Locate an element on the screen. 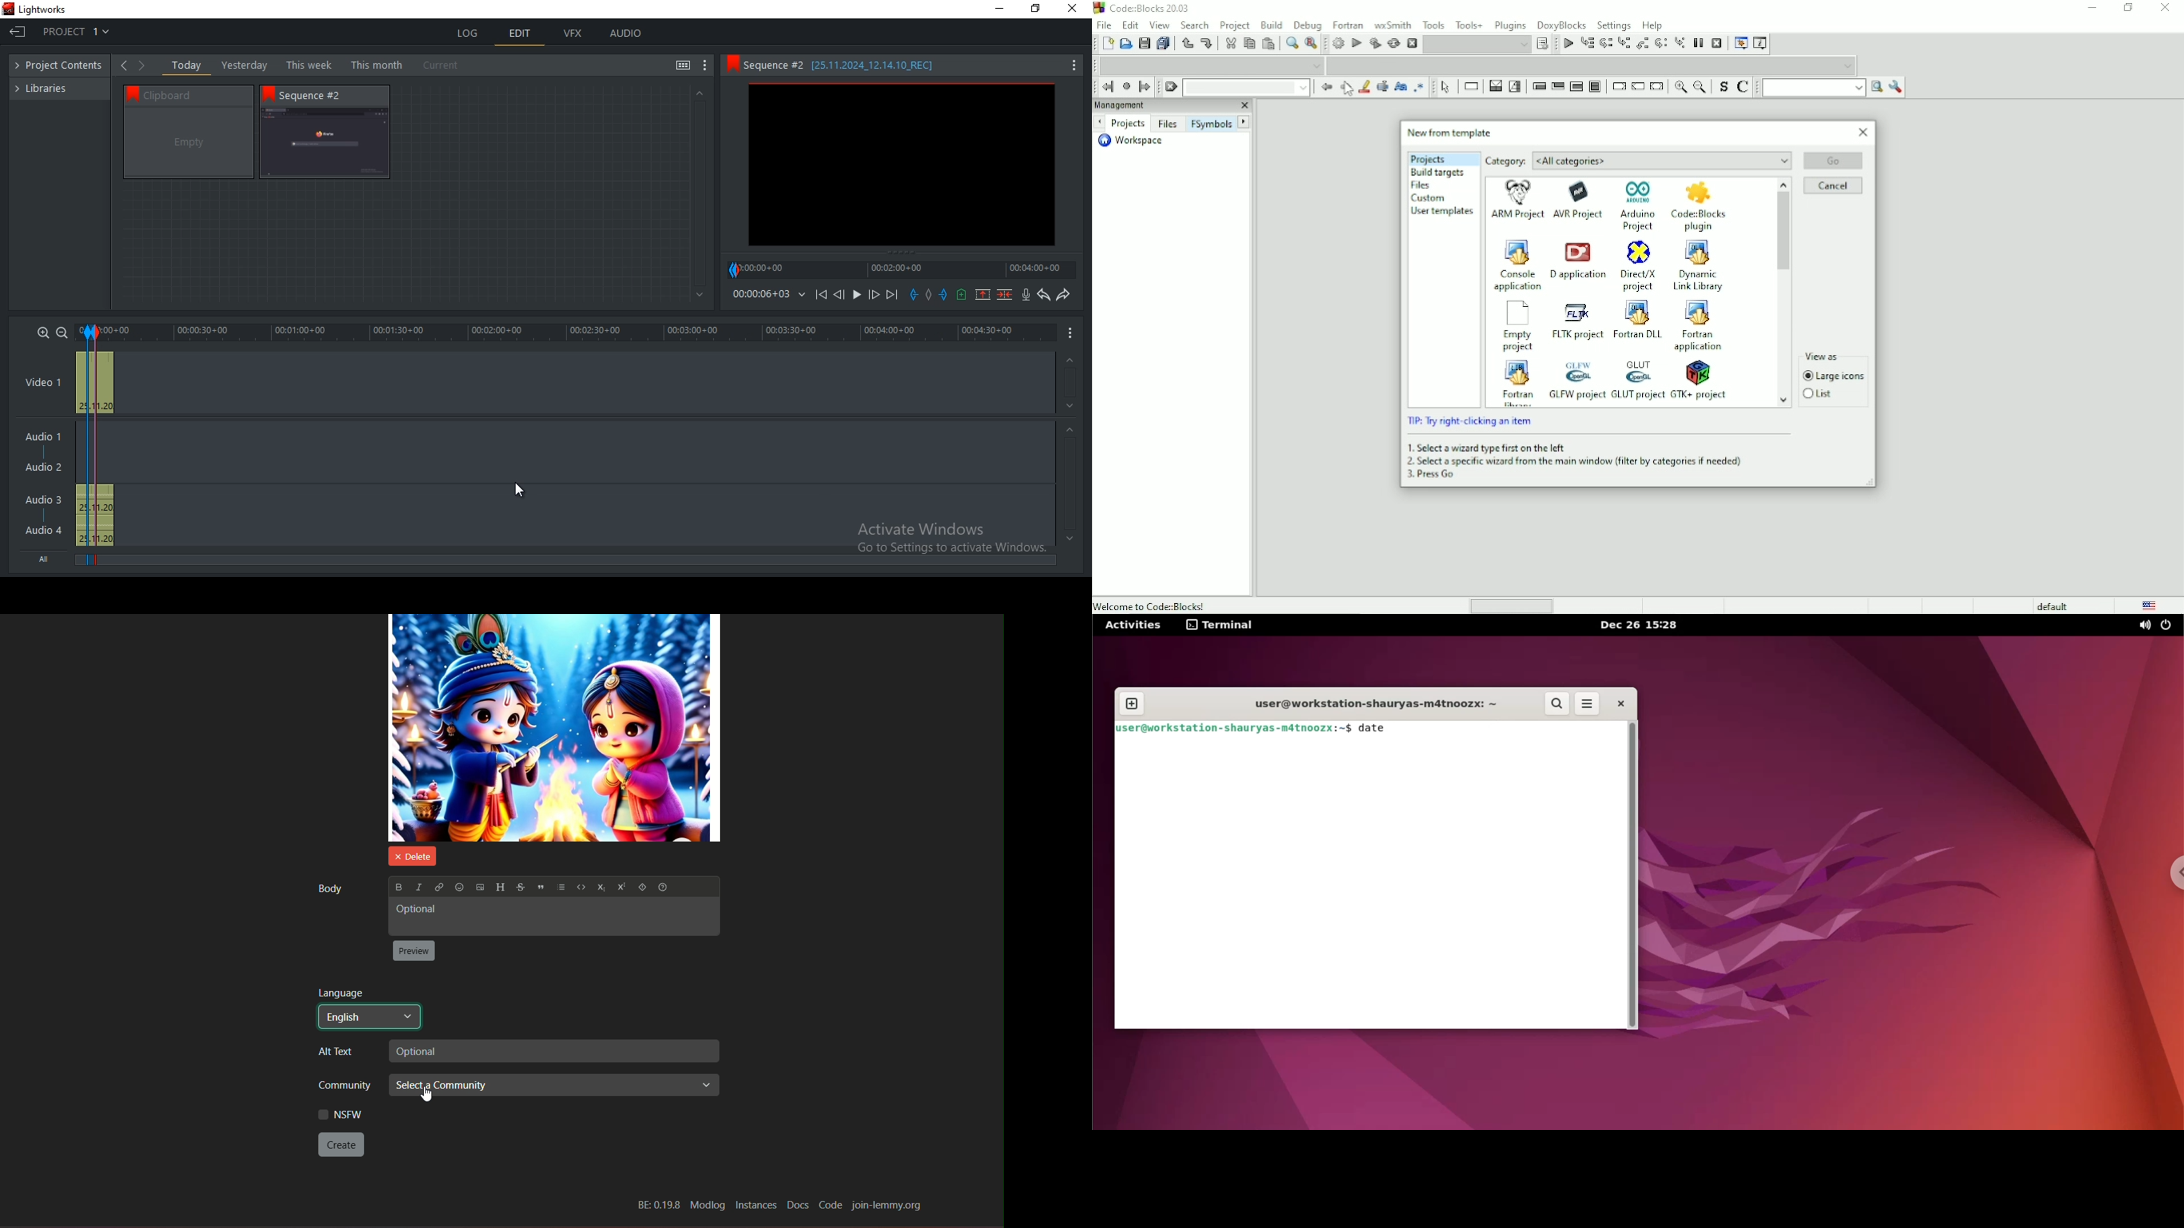 The image size is (2184, 1232). delete marked section is located at coordinates (1006, 294).